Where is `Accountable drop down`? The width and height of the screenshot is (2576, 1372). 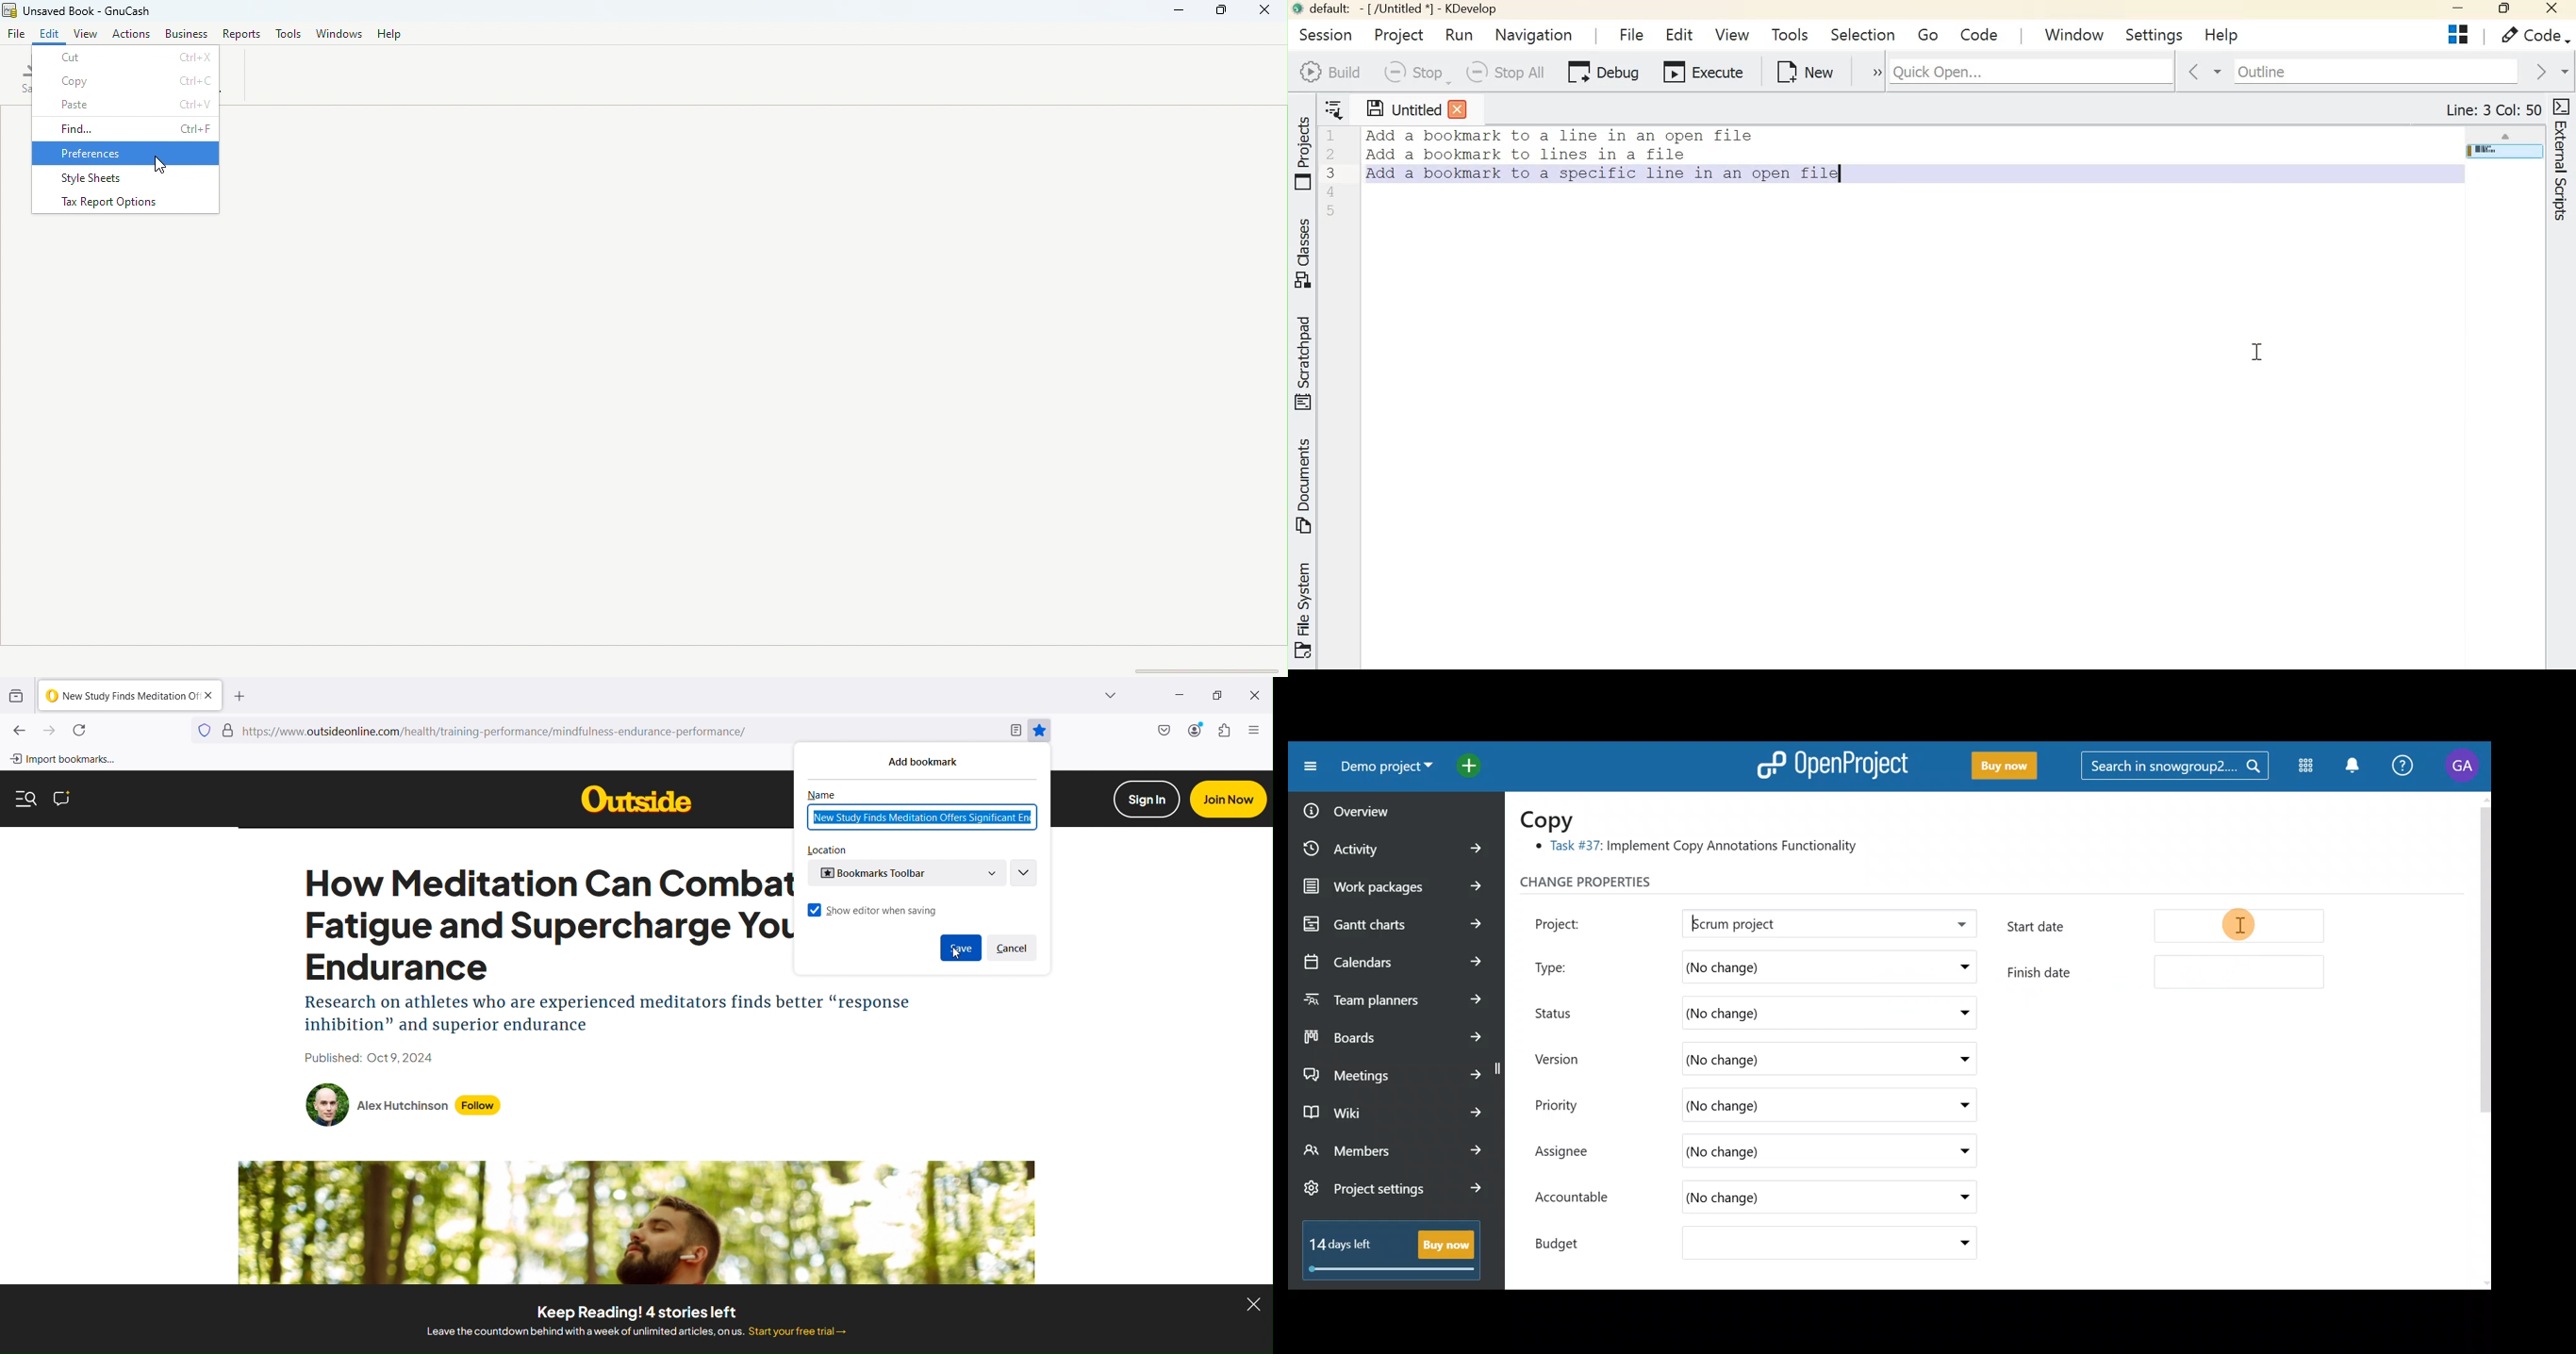 Accountable drop down is located at coordinates (1958, 1198).